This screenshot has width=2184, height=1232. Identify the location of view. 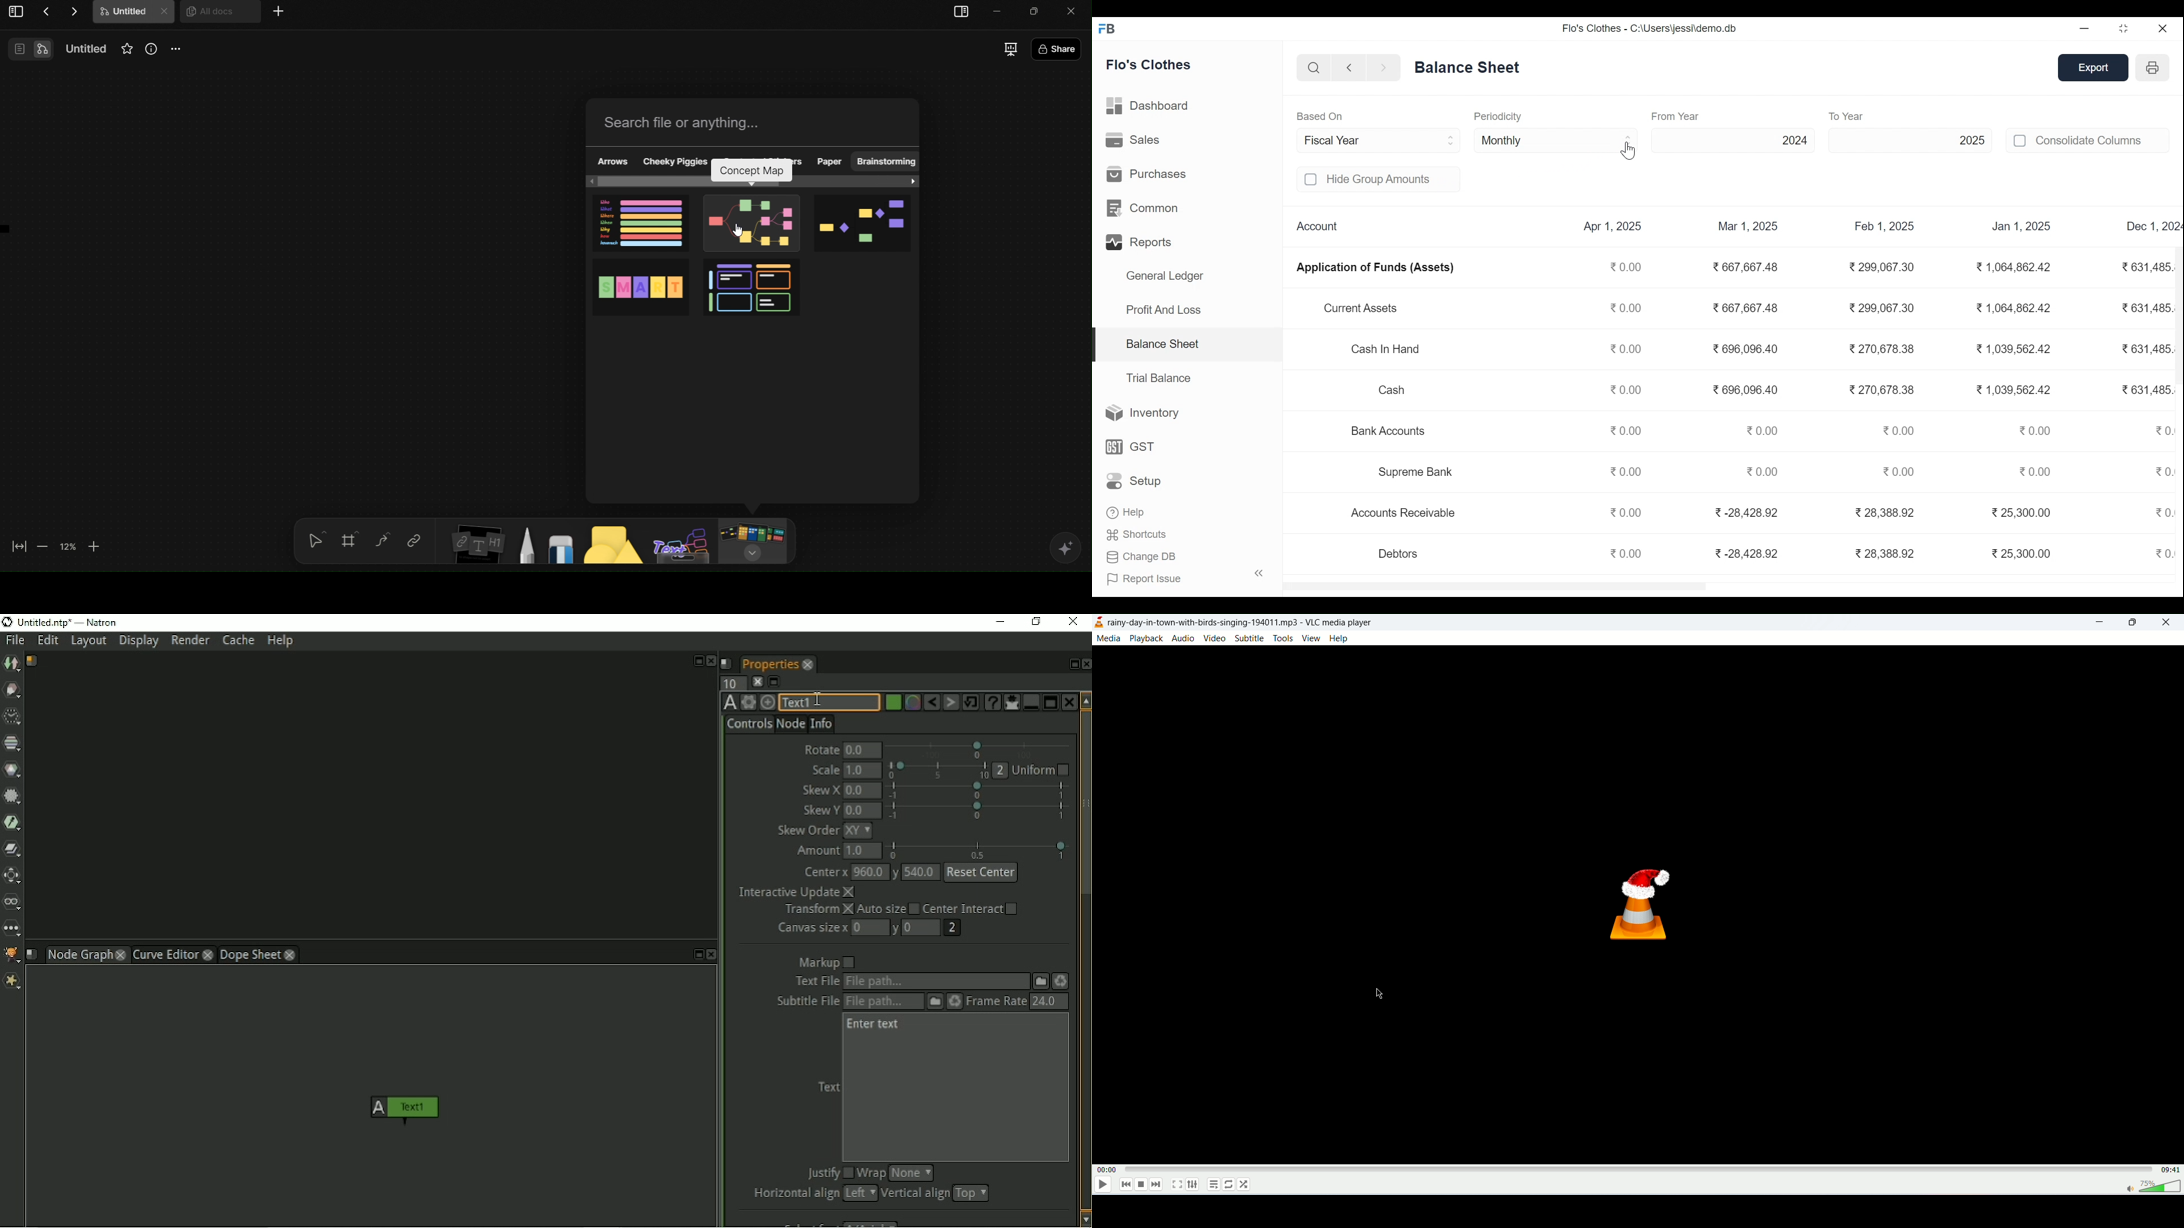
(1311, 638).